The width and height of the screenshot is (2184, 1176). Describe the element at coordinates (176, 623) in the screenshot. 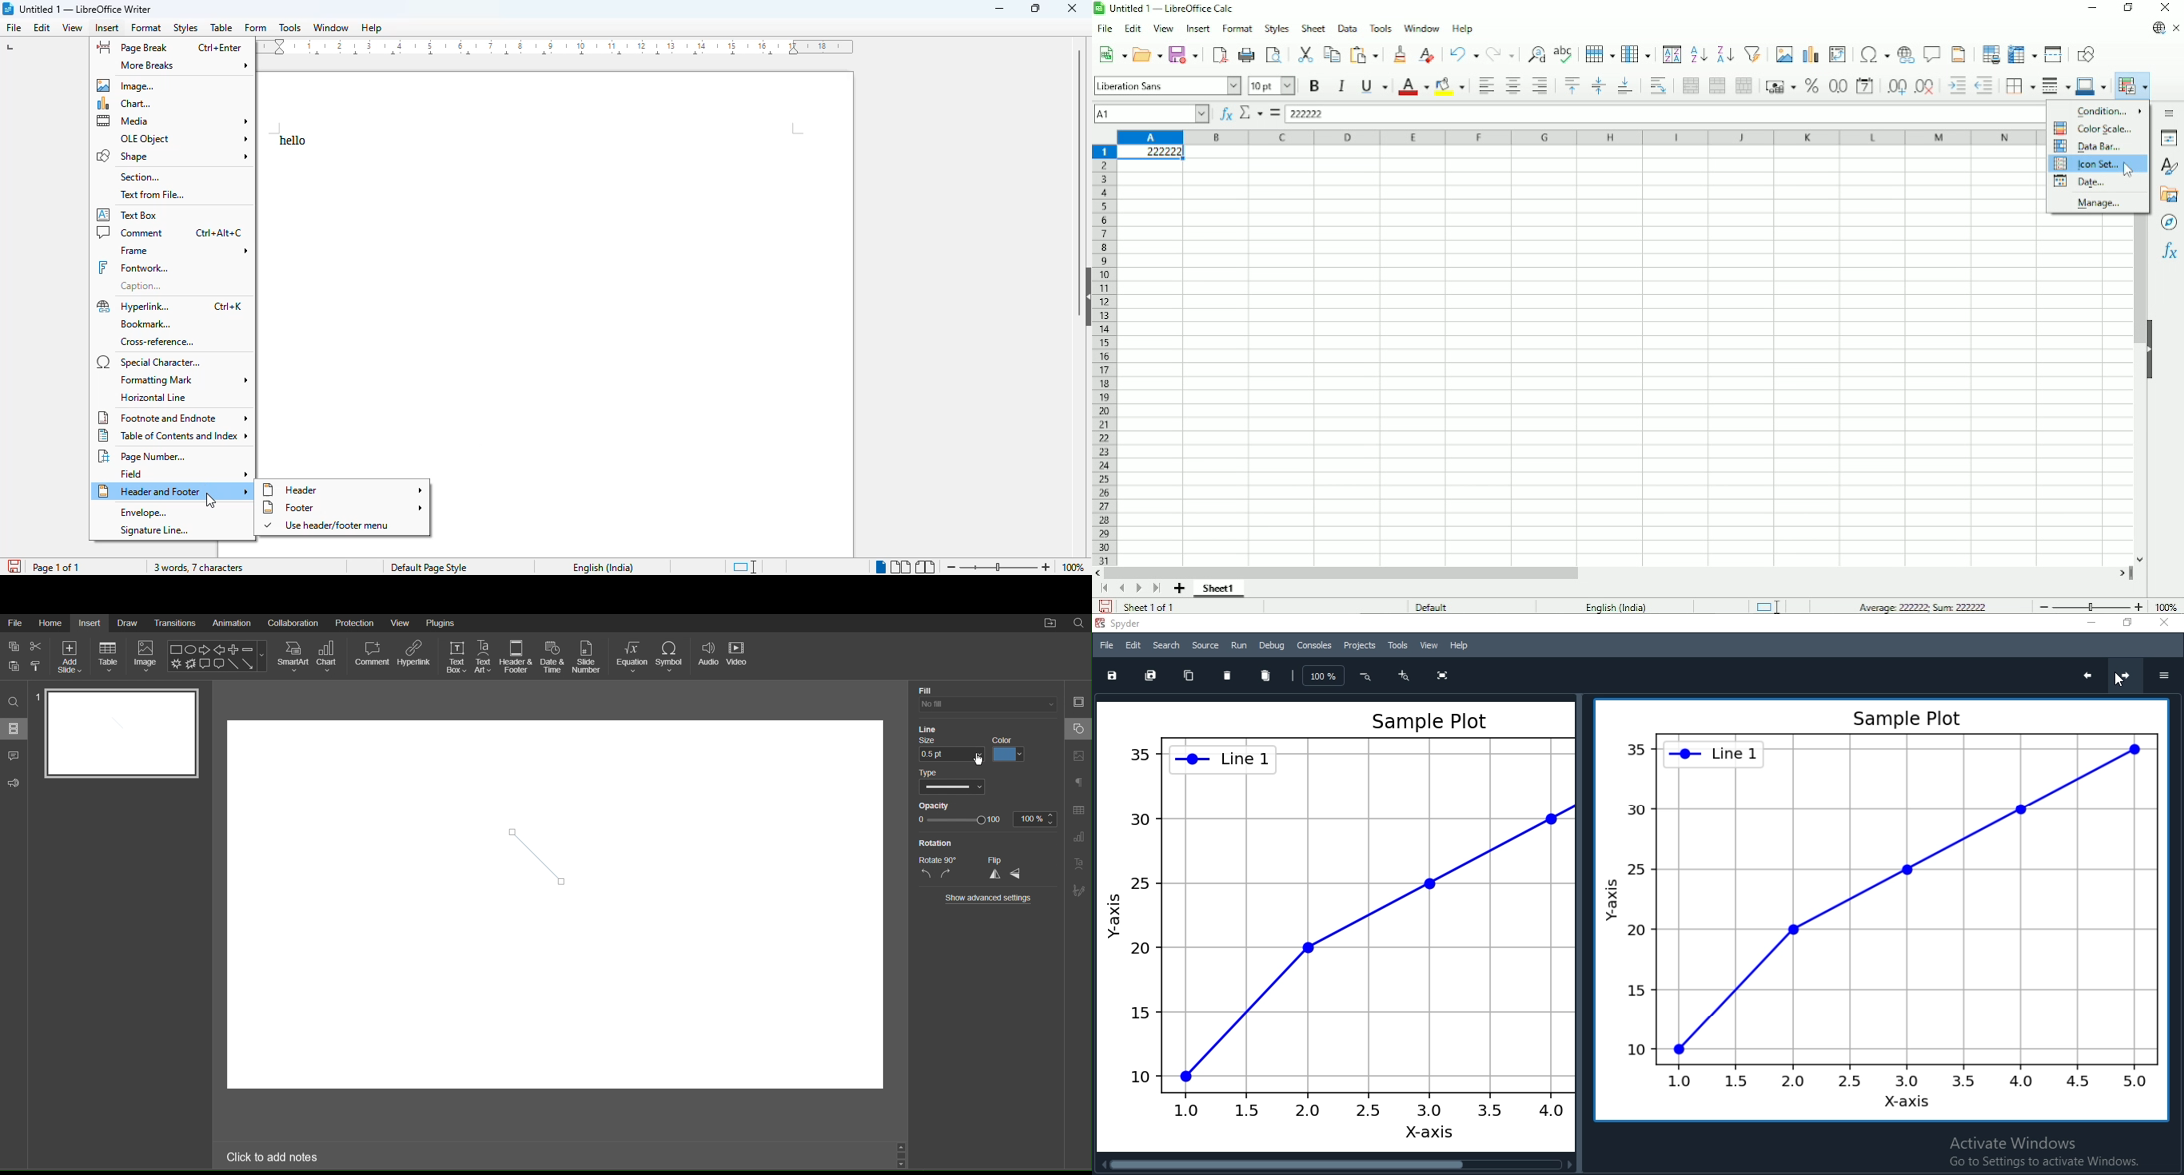

I see `Transitions` at that location.